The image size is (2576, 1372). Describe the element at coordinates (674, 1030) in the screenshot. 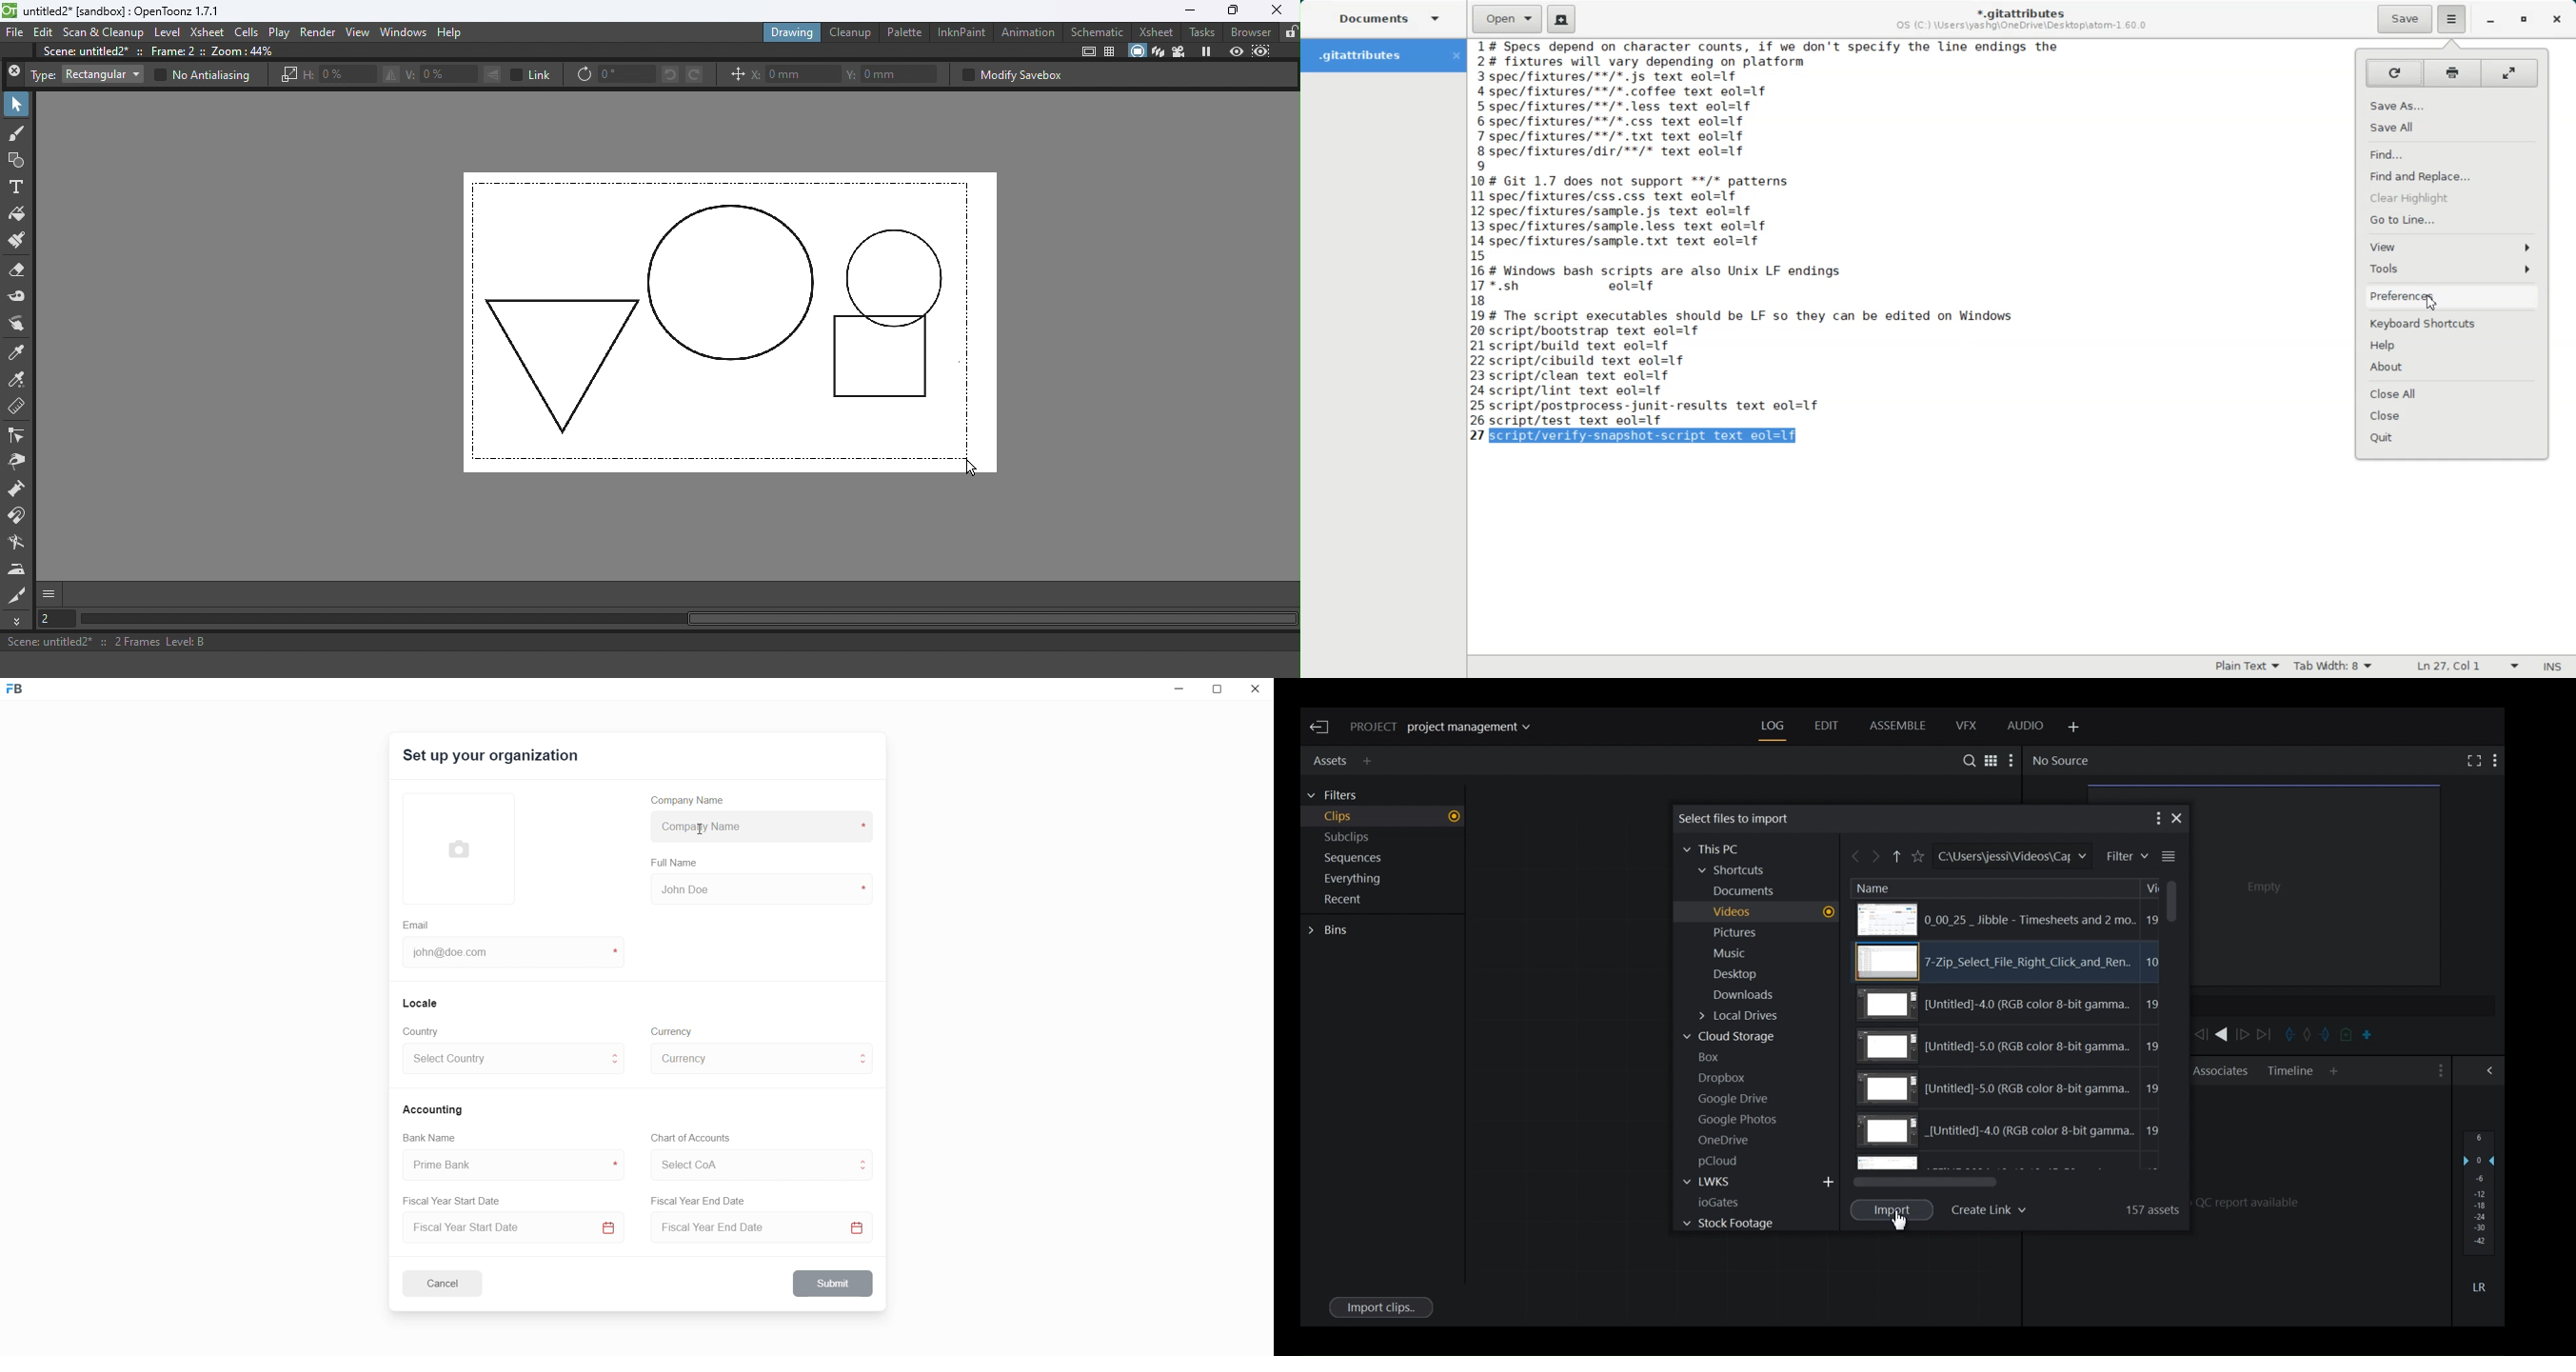

I see `Currency` at that location.